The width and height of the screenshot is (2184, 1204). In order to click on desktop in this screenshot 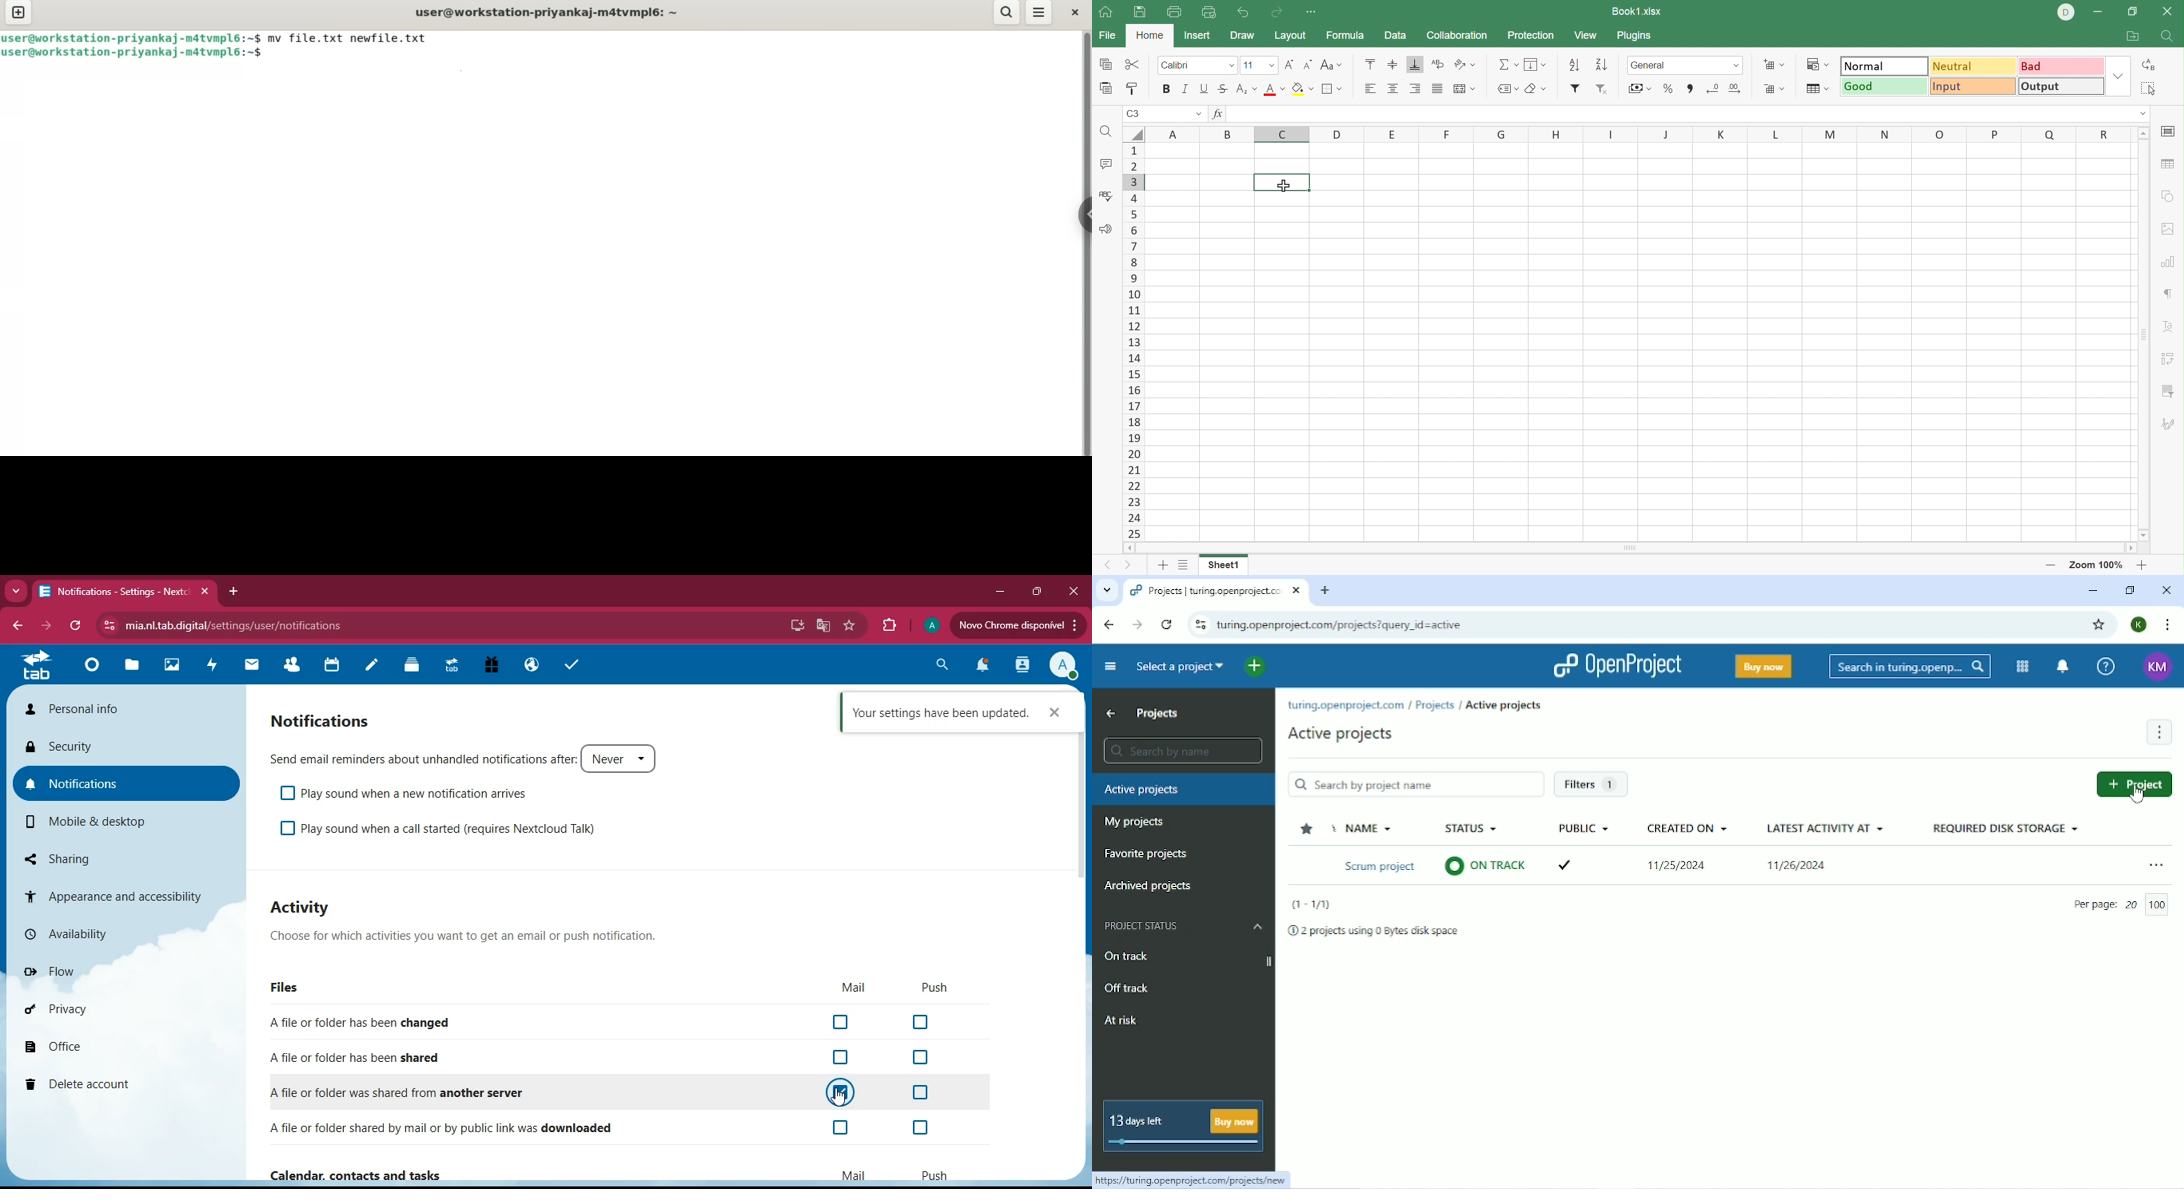, I will do `click(793, 626)`.